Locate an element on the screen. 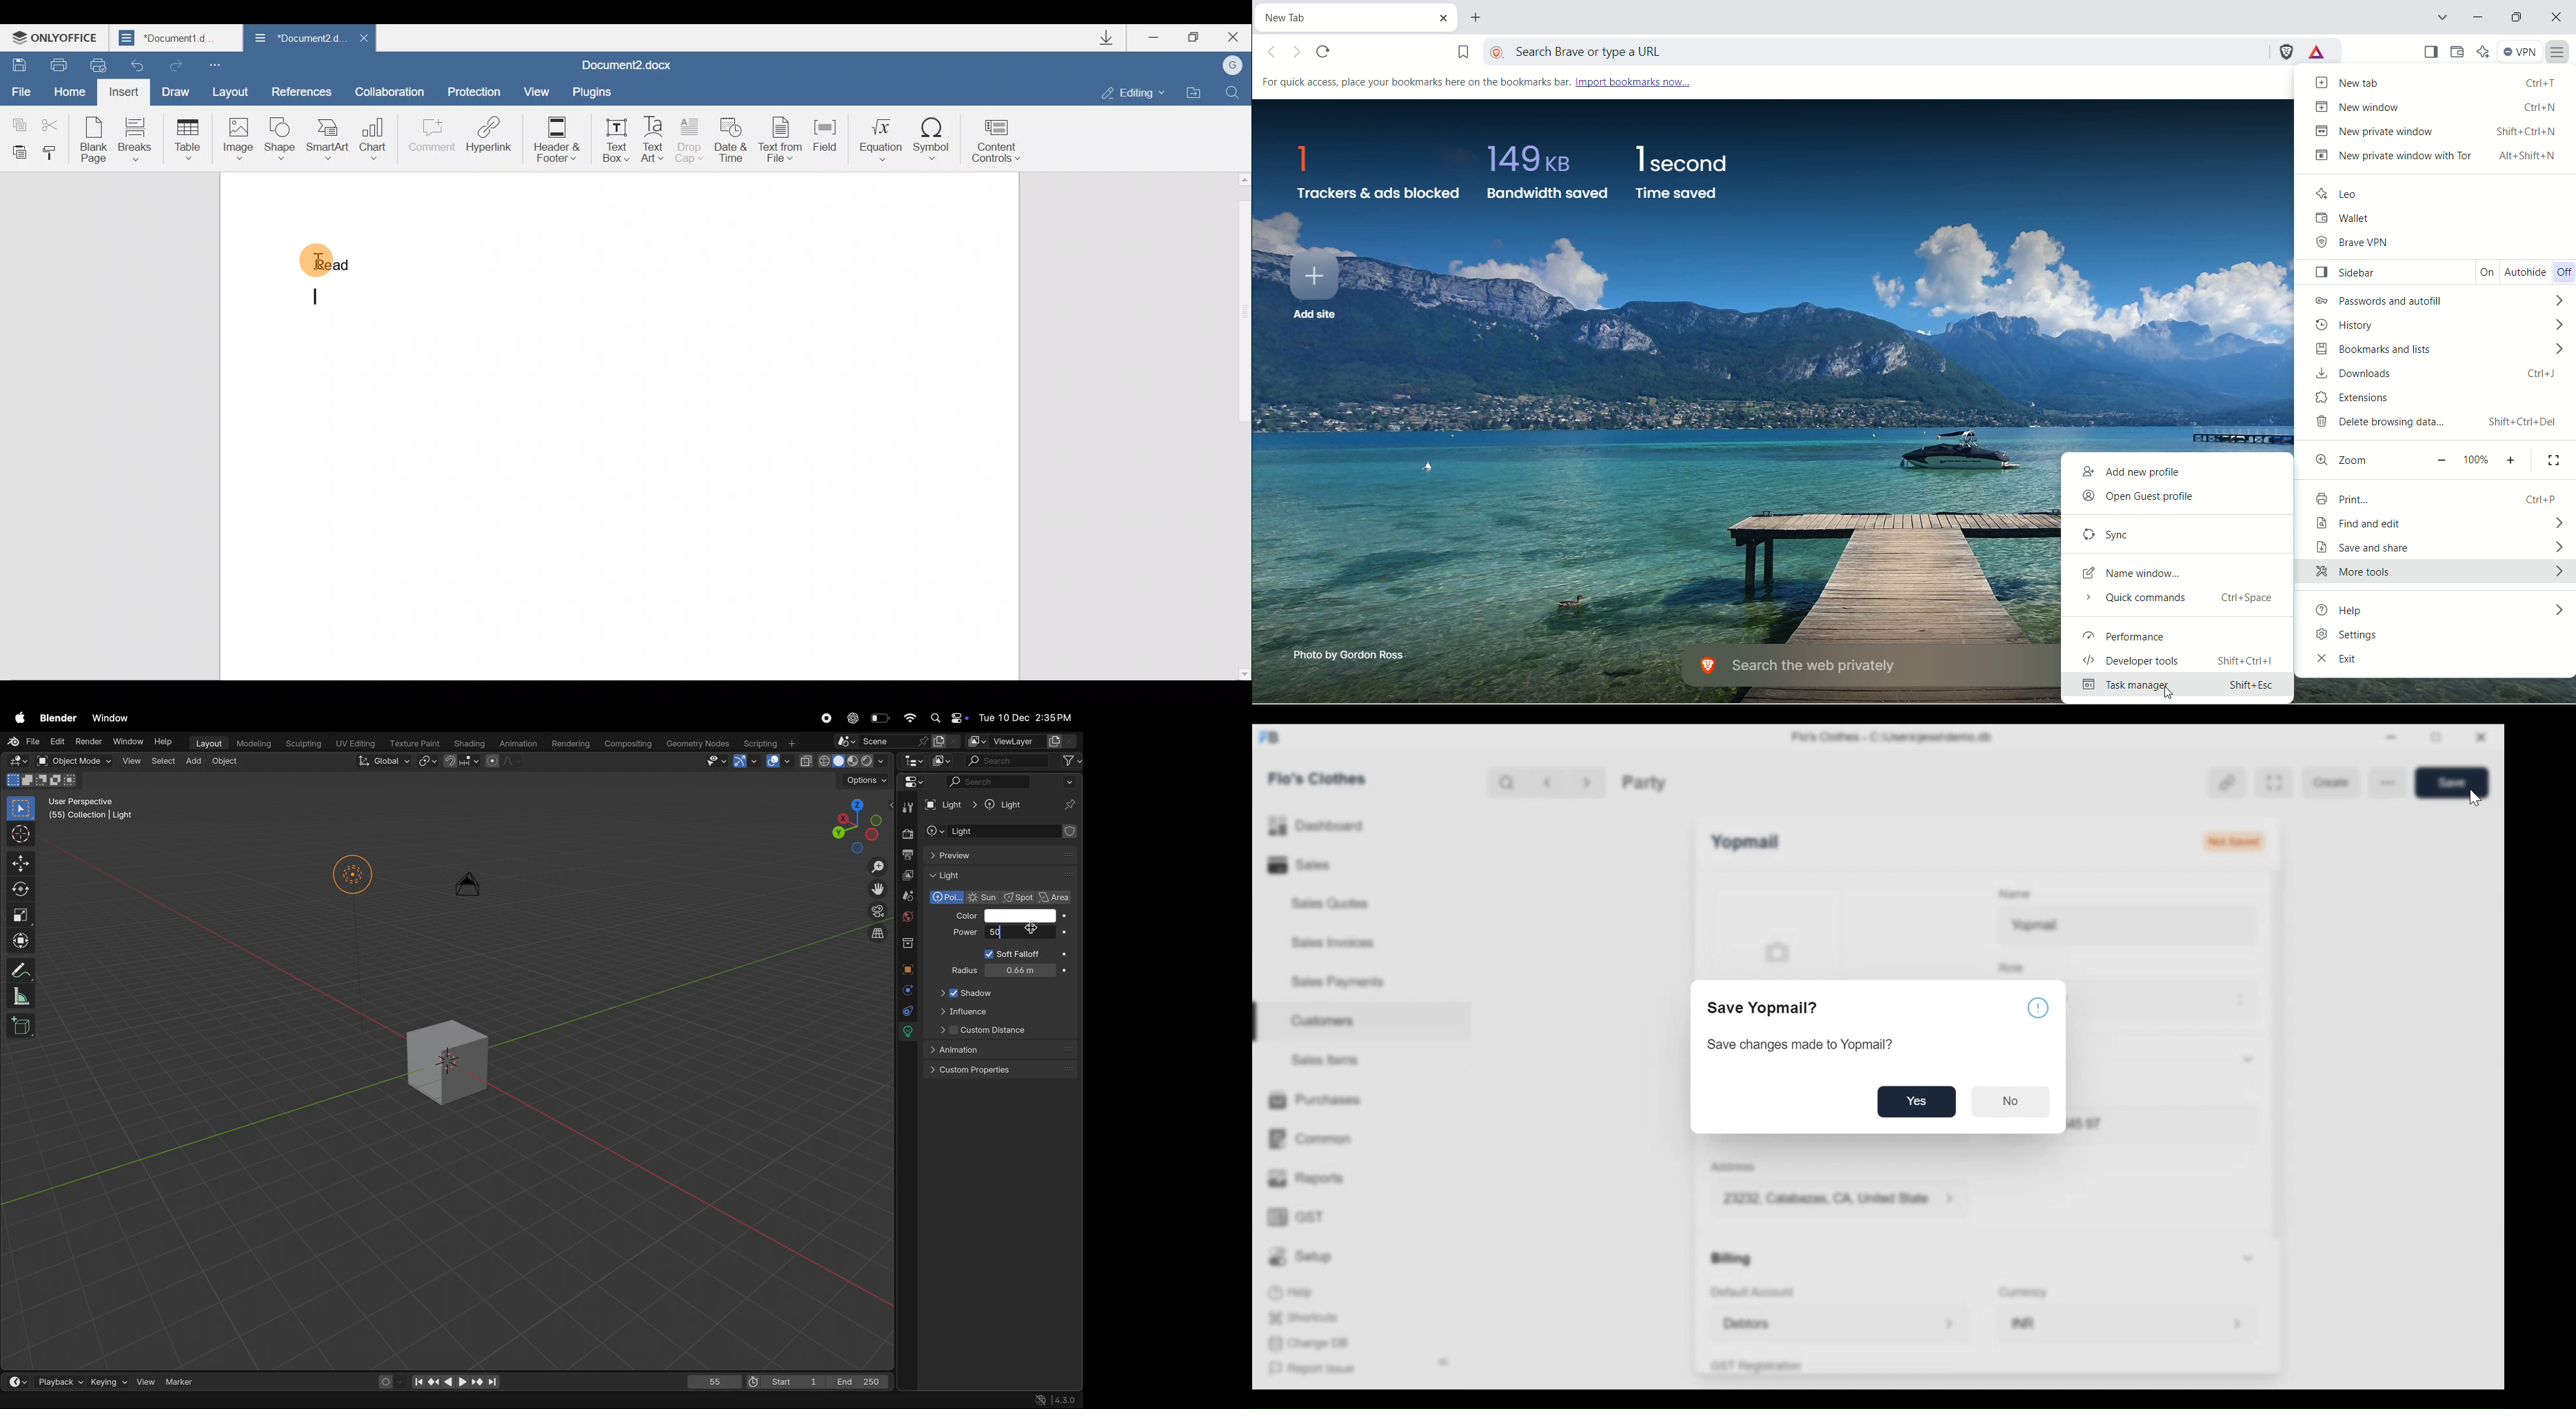 This screenshot has width=2576, height=1428. SmartArt is located at coordinates (328, 140).